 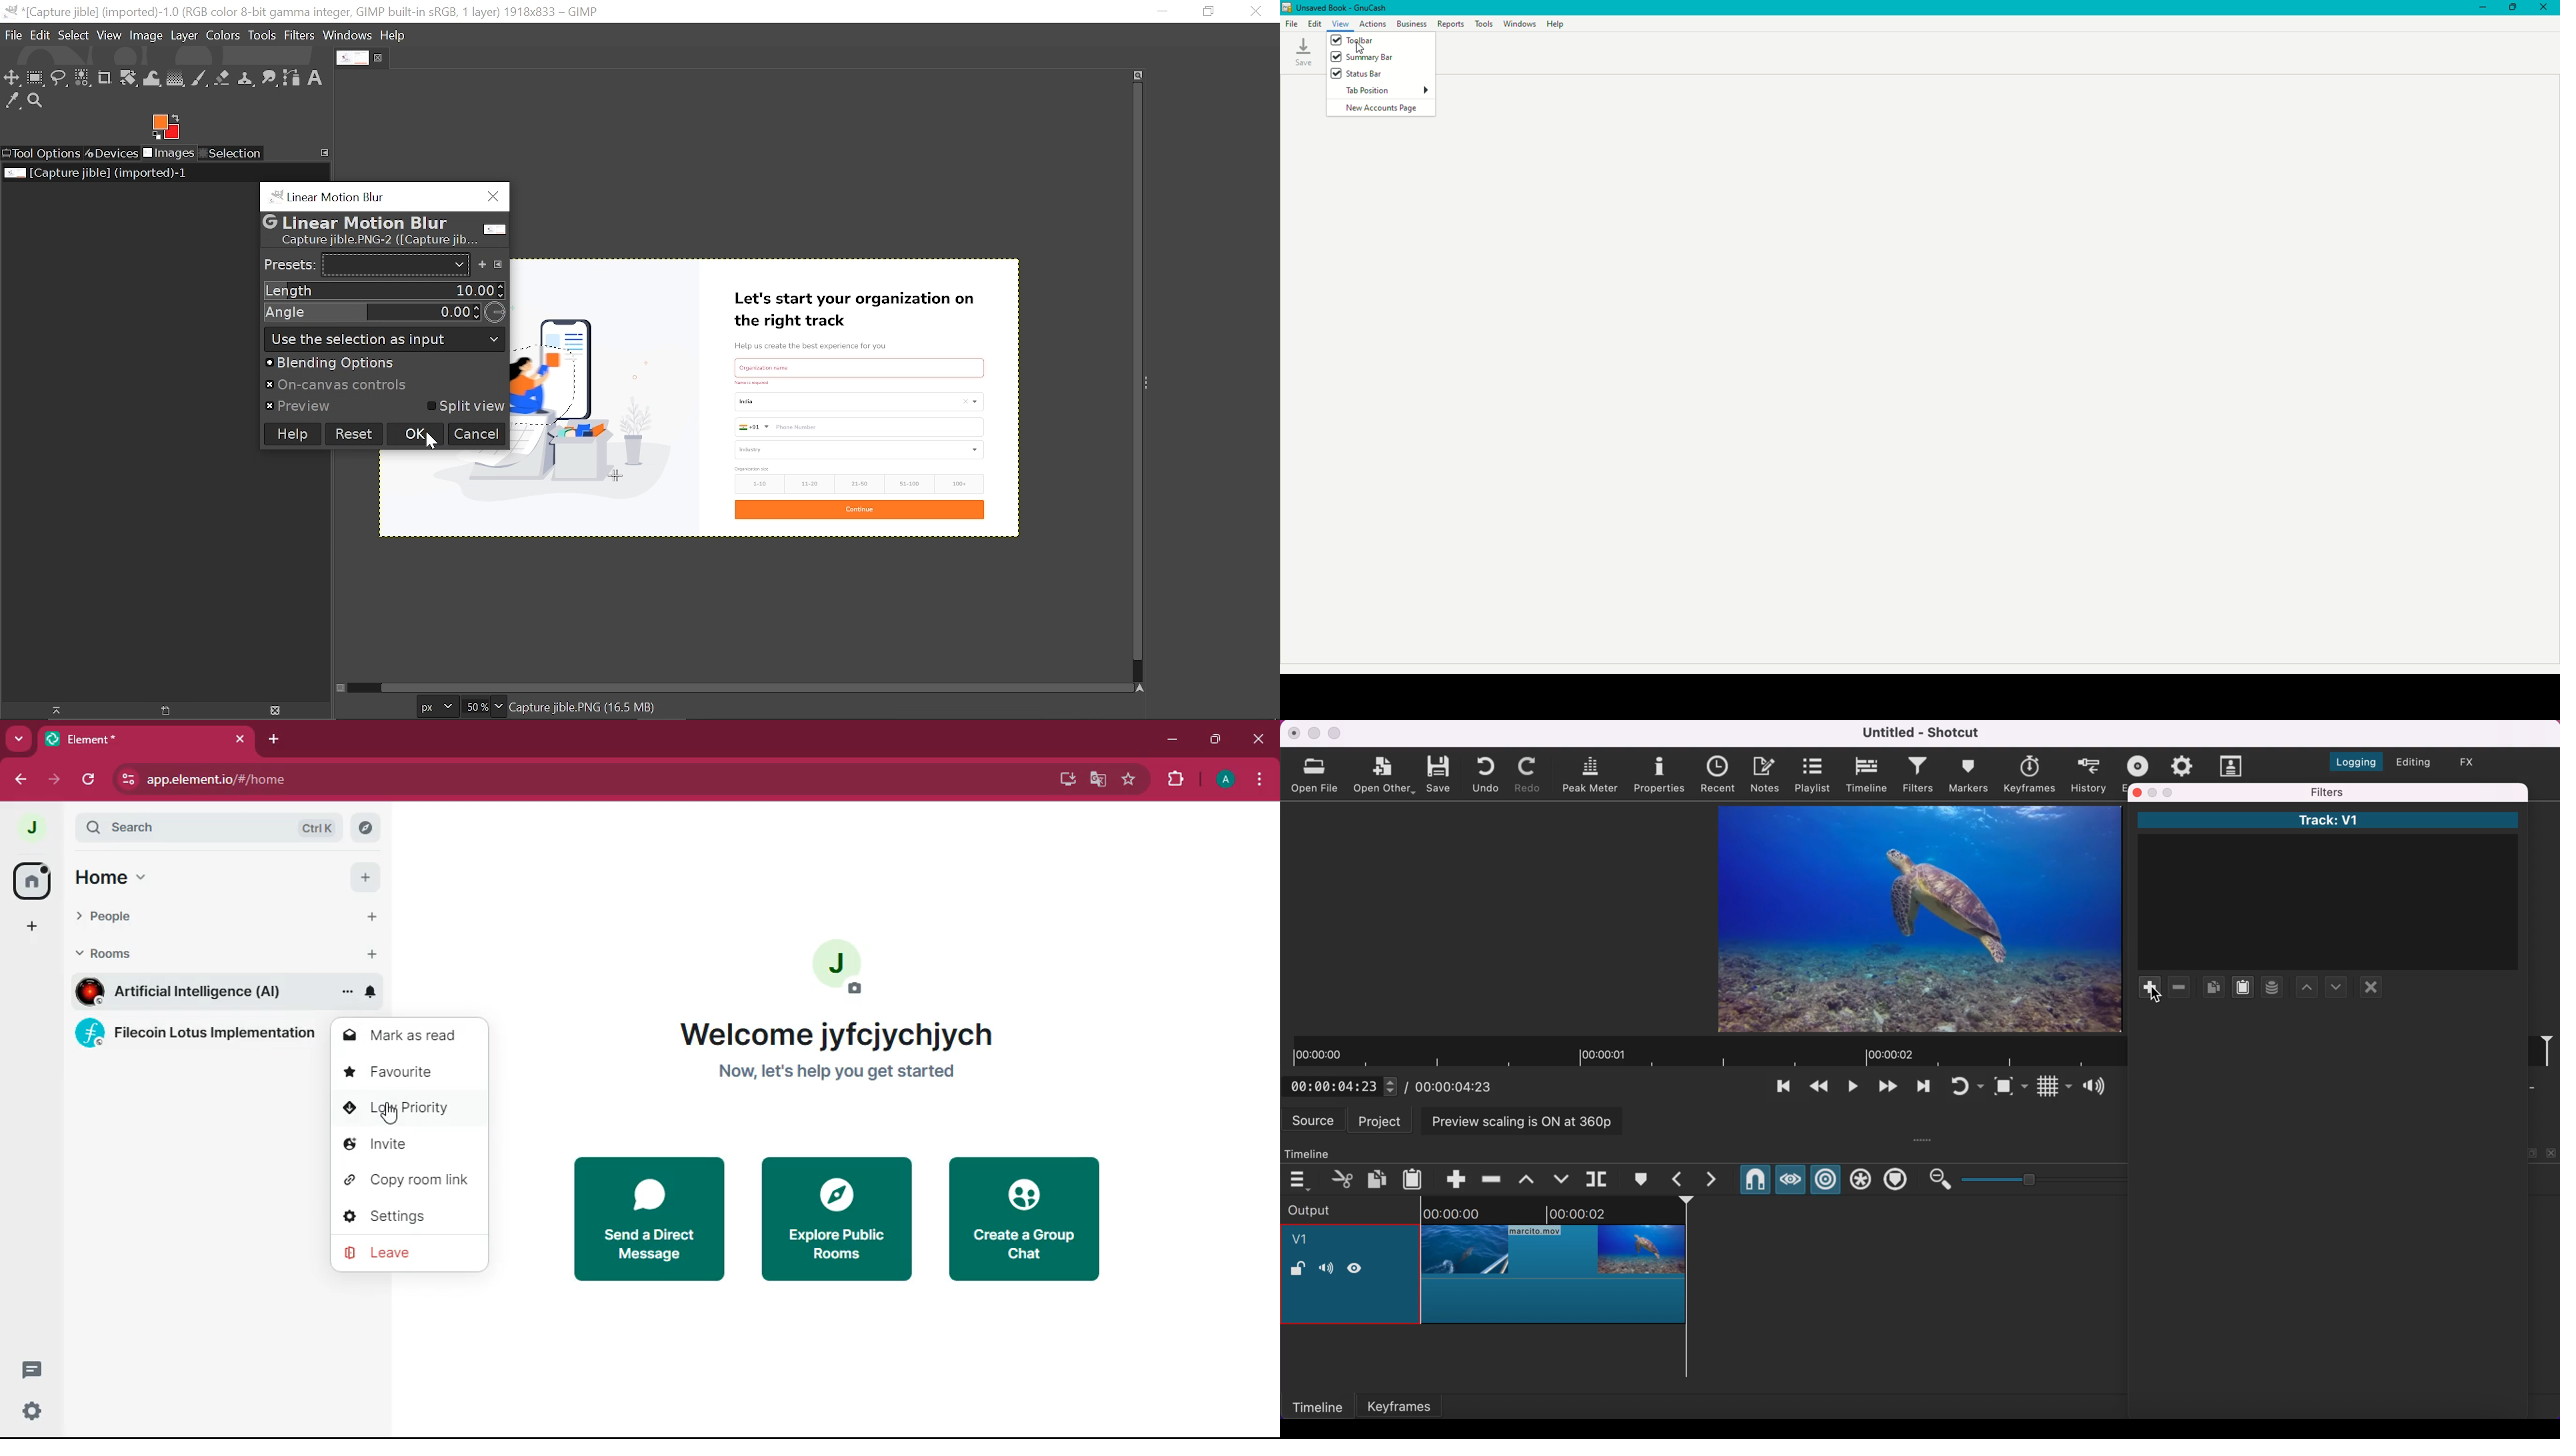 What do you see at coordinates (1919, 777) in the screenshot?
I see `filters` at bounding box center [1919, 777].